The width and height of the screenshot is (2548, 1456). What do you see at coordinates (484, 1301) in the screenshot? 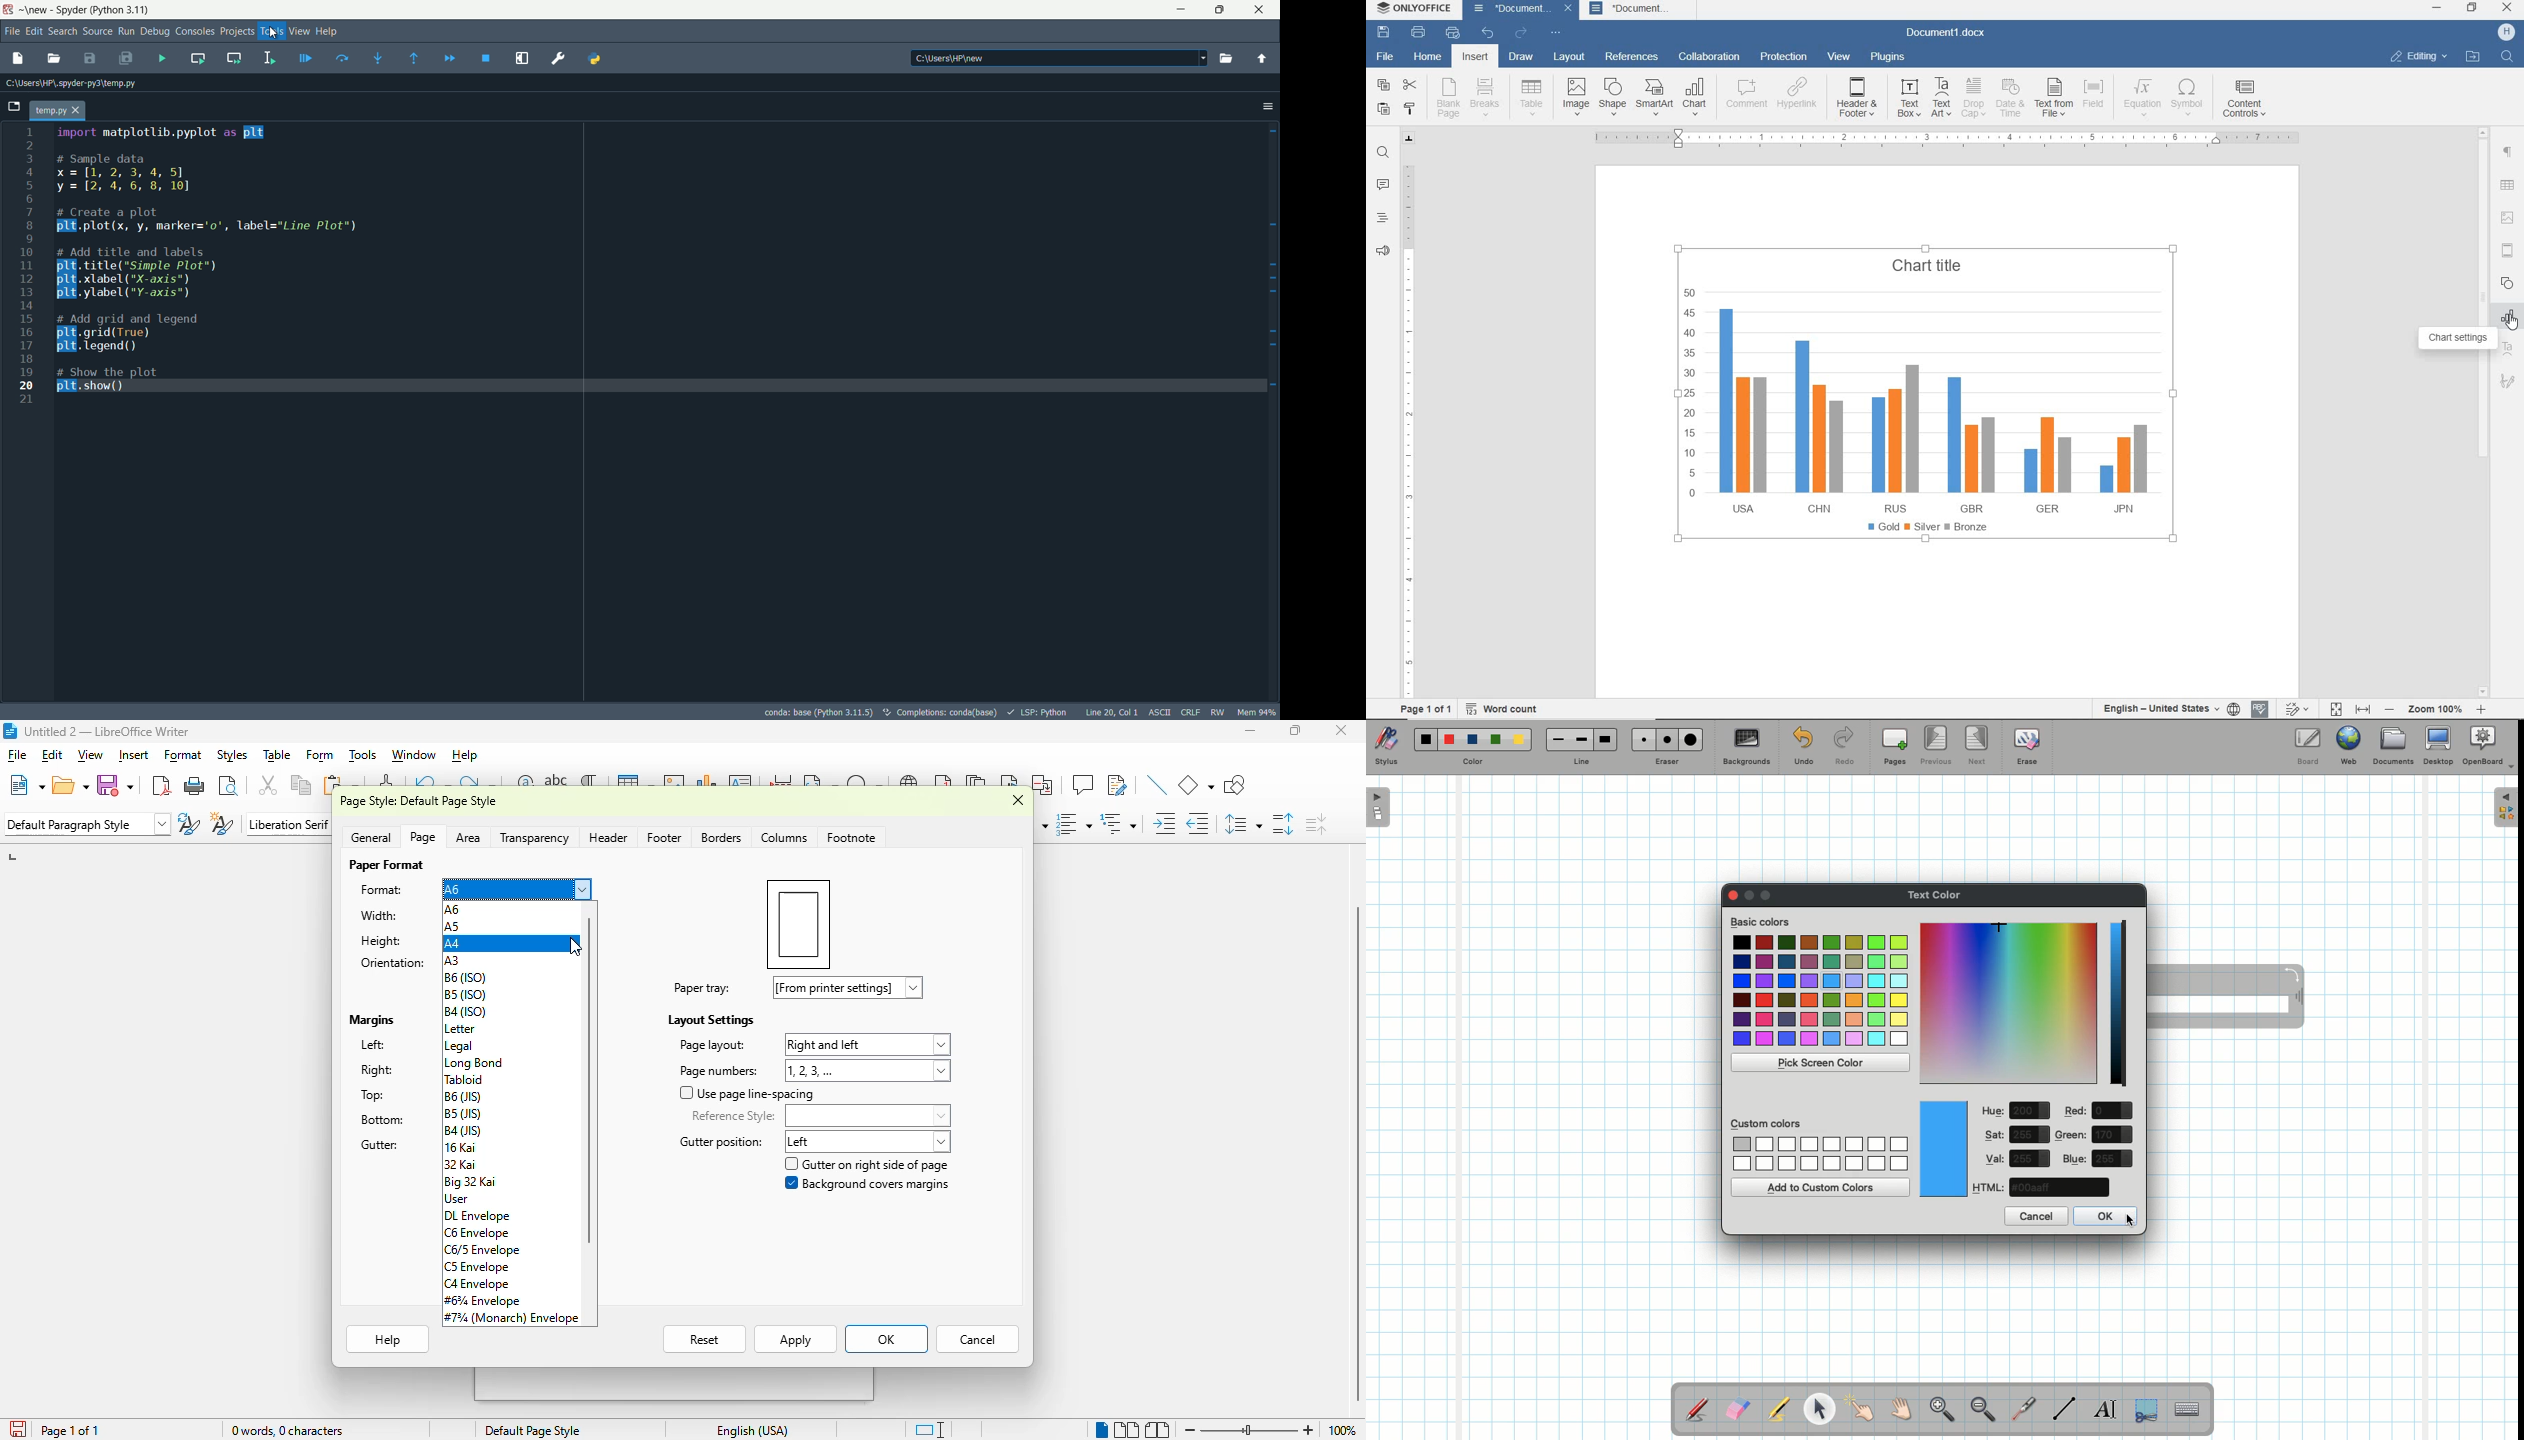
I see `#6¾ envelope` at bounding box center [484, 1301].